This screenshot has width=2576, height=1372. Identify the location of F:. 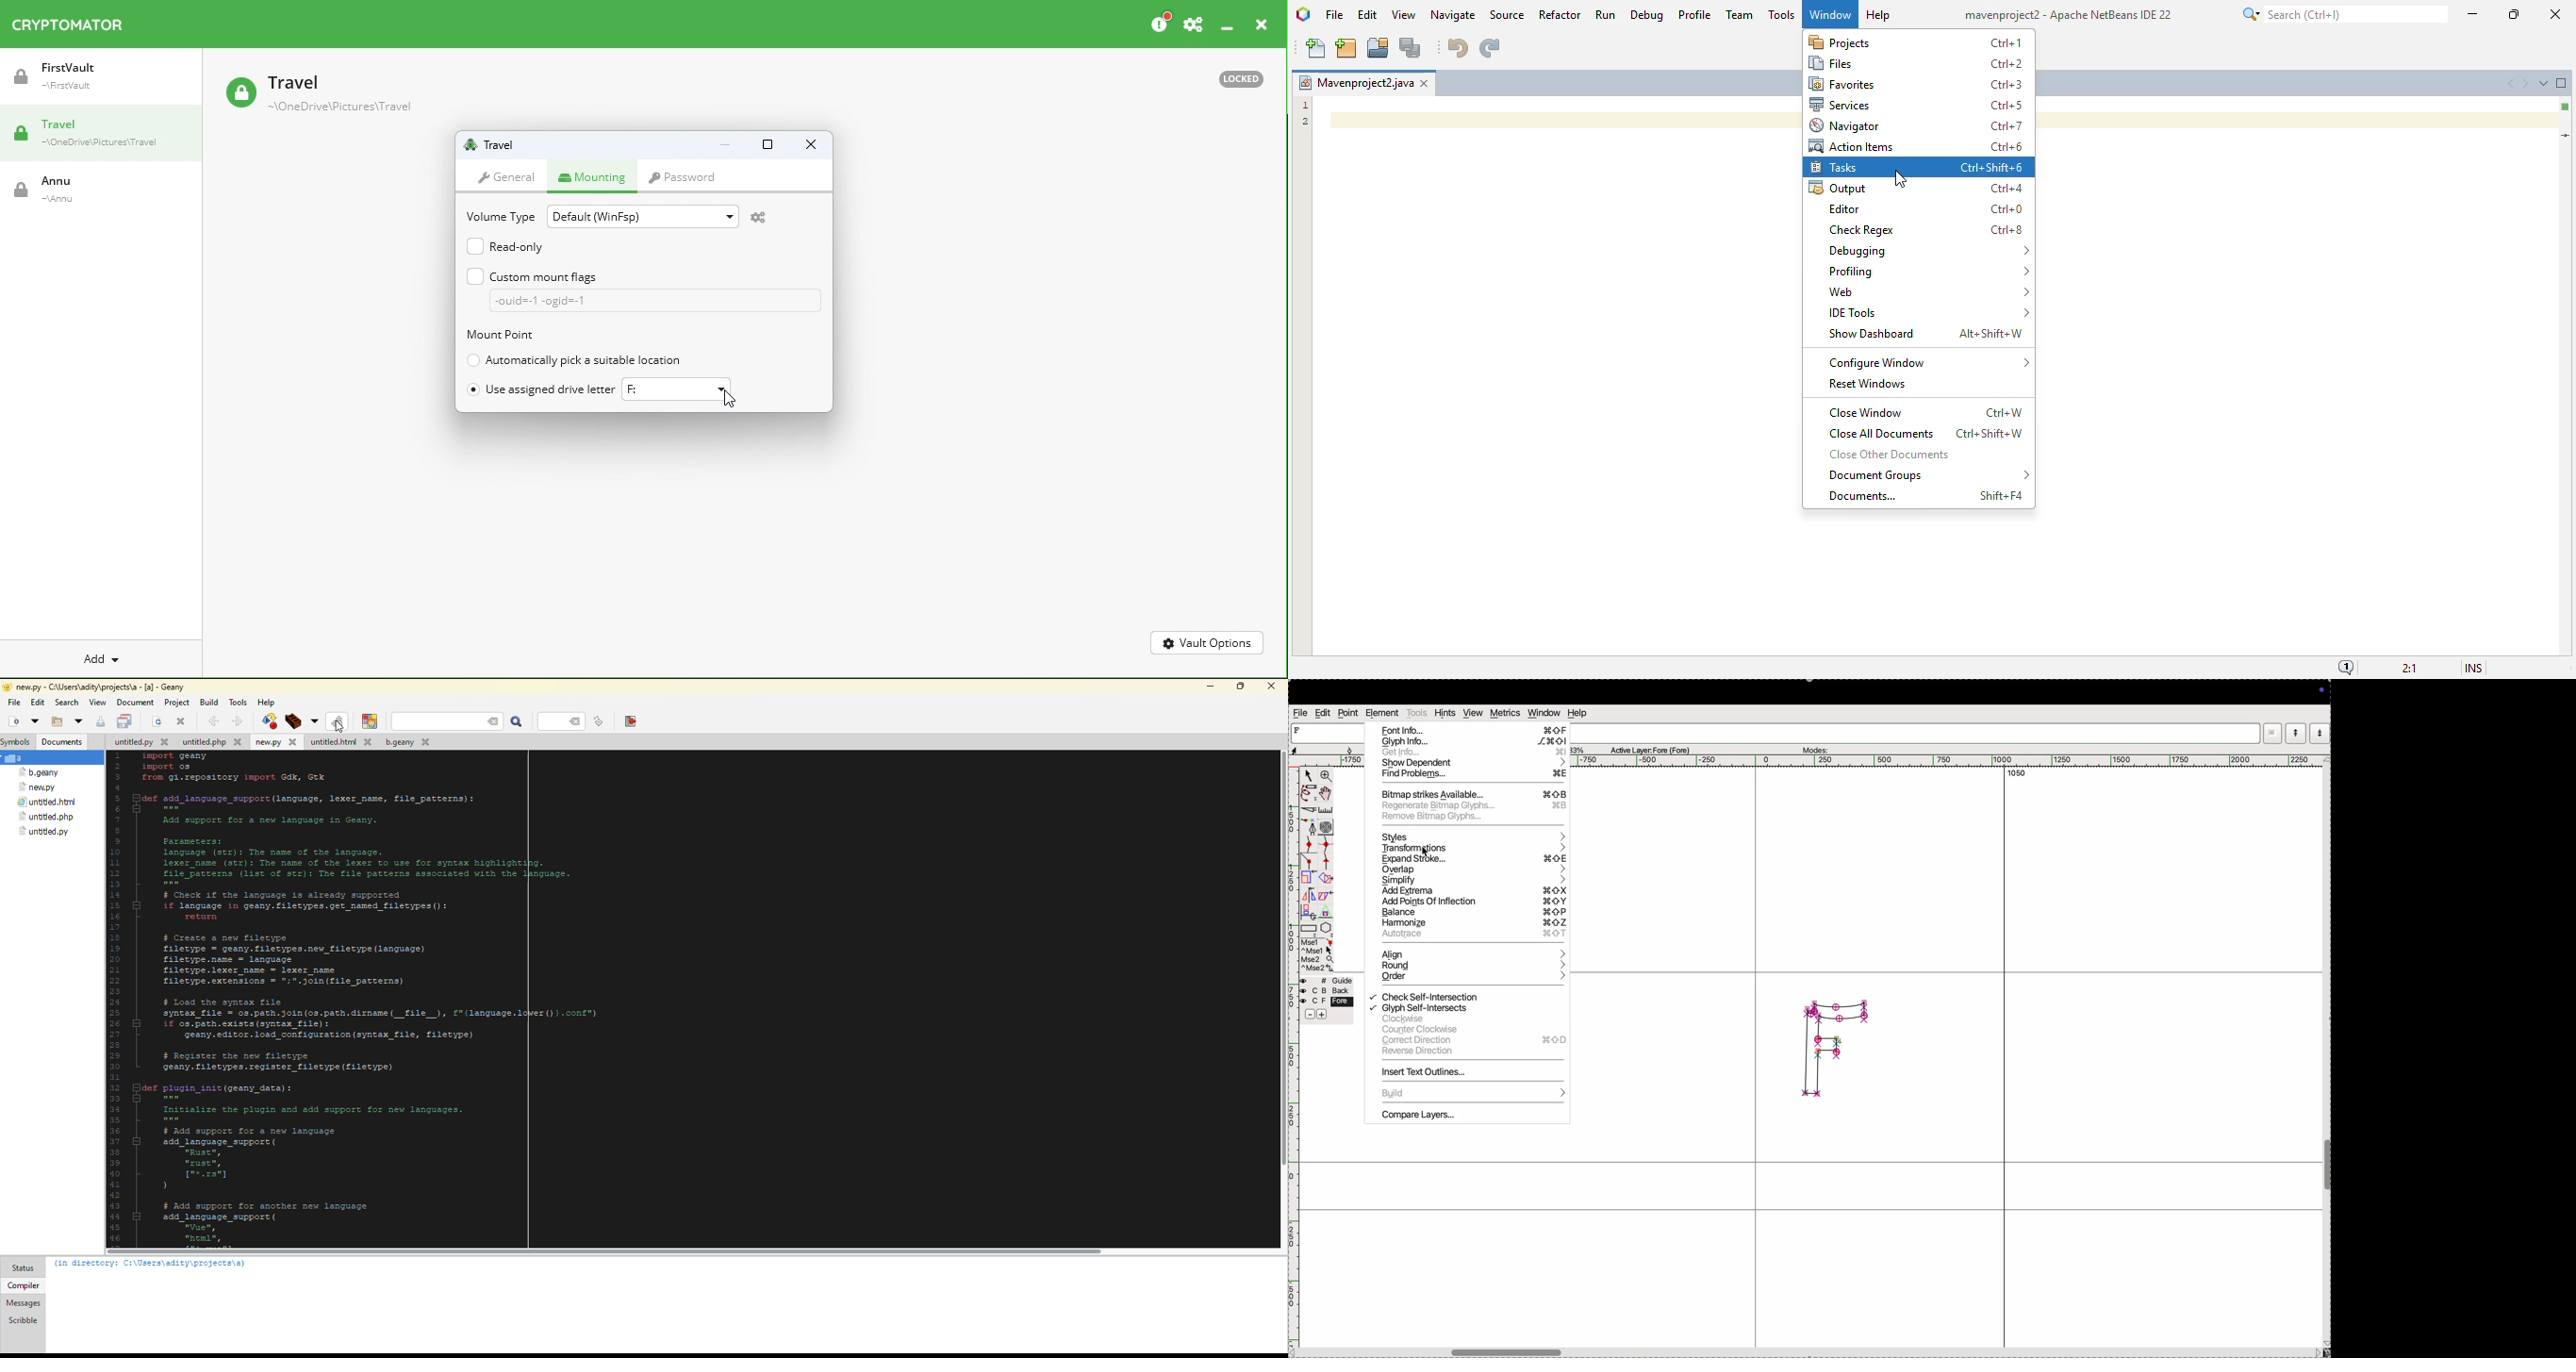
(676, 389).